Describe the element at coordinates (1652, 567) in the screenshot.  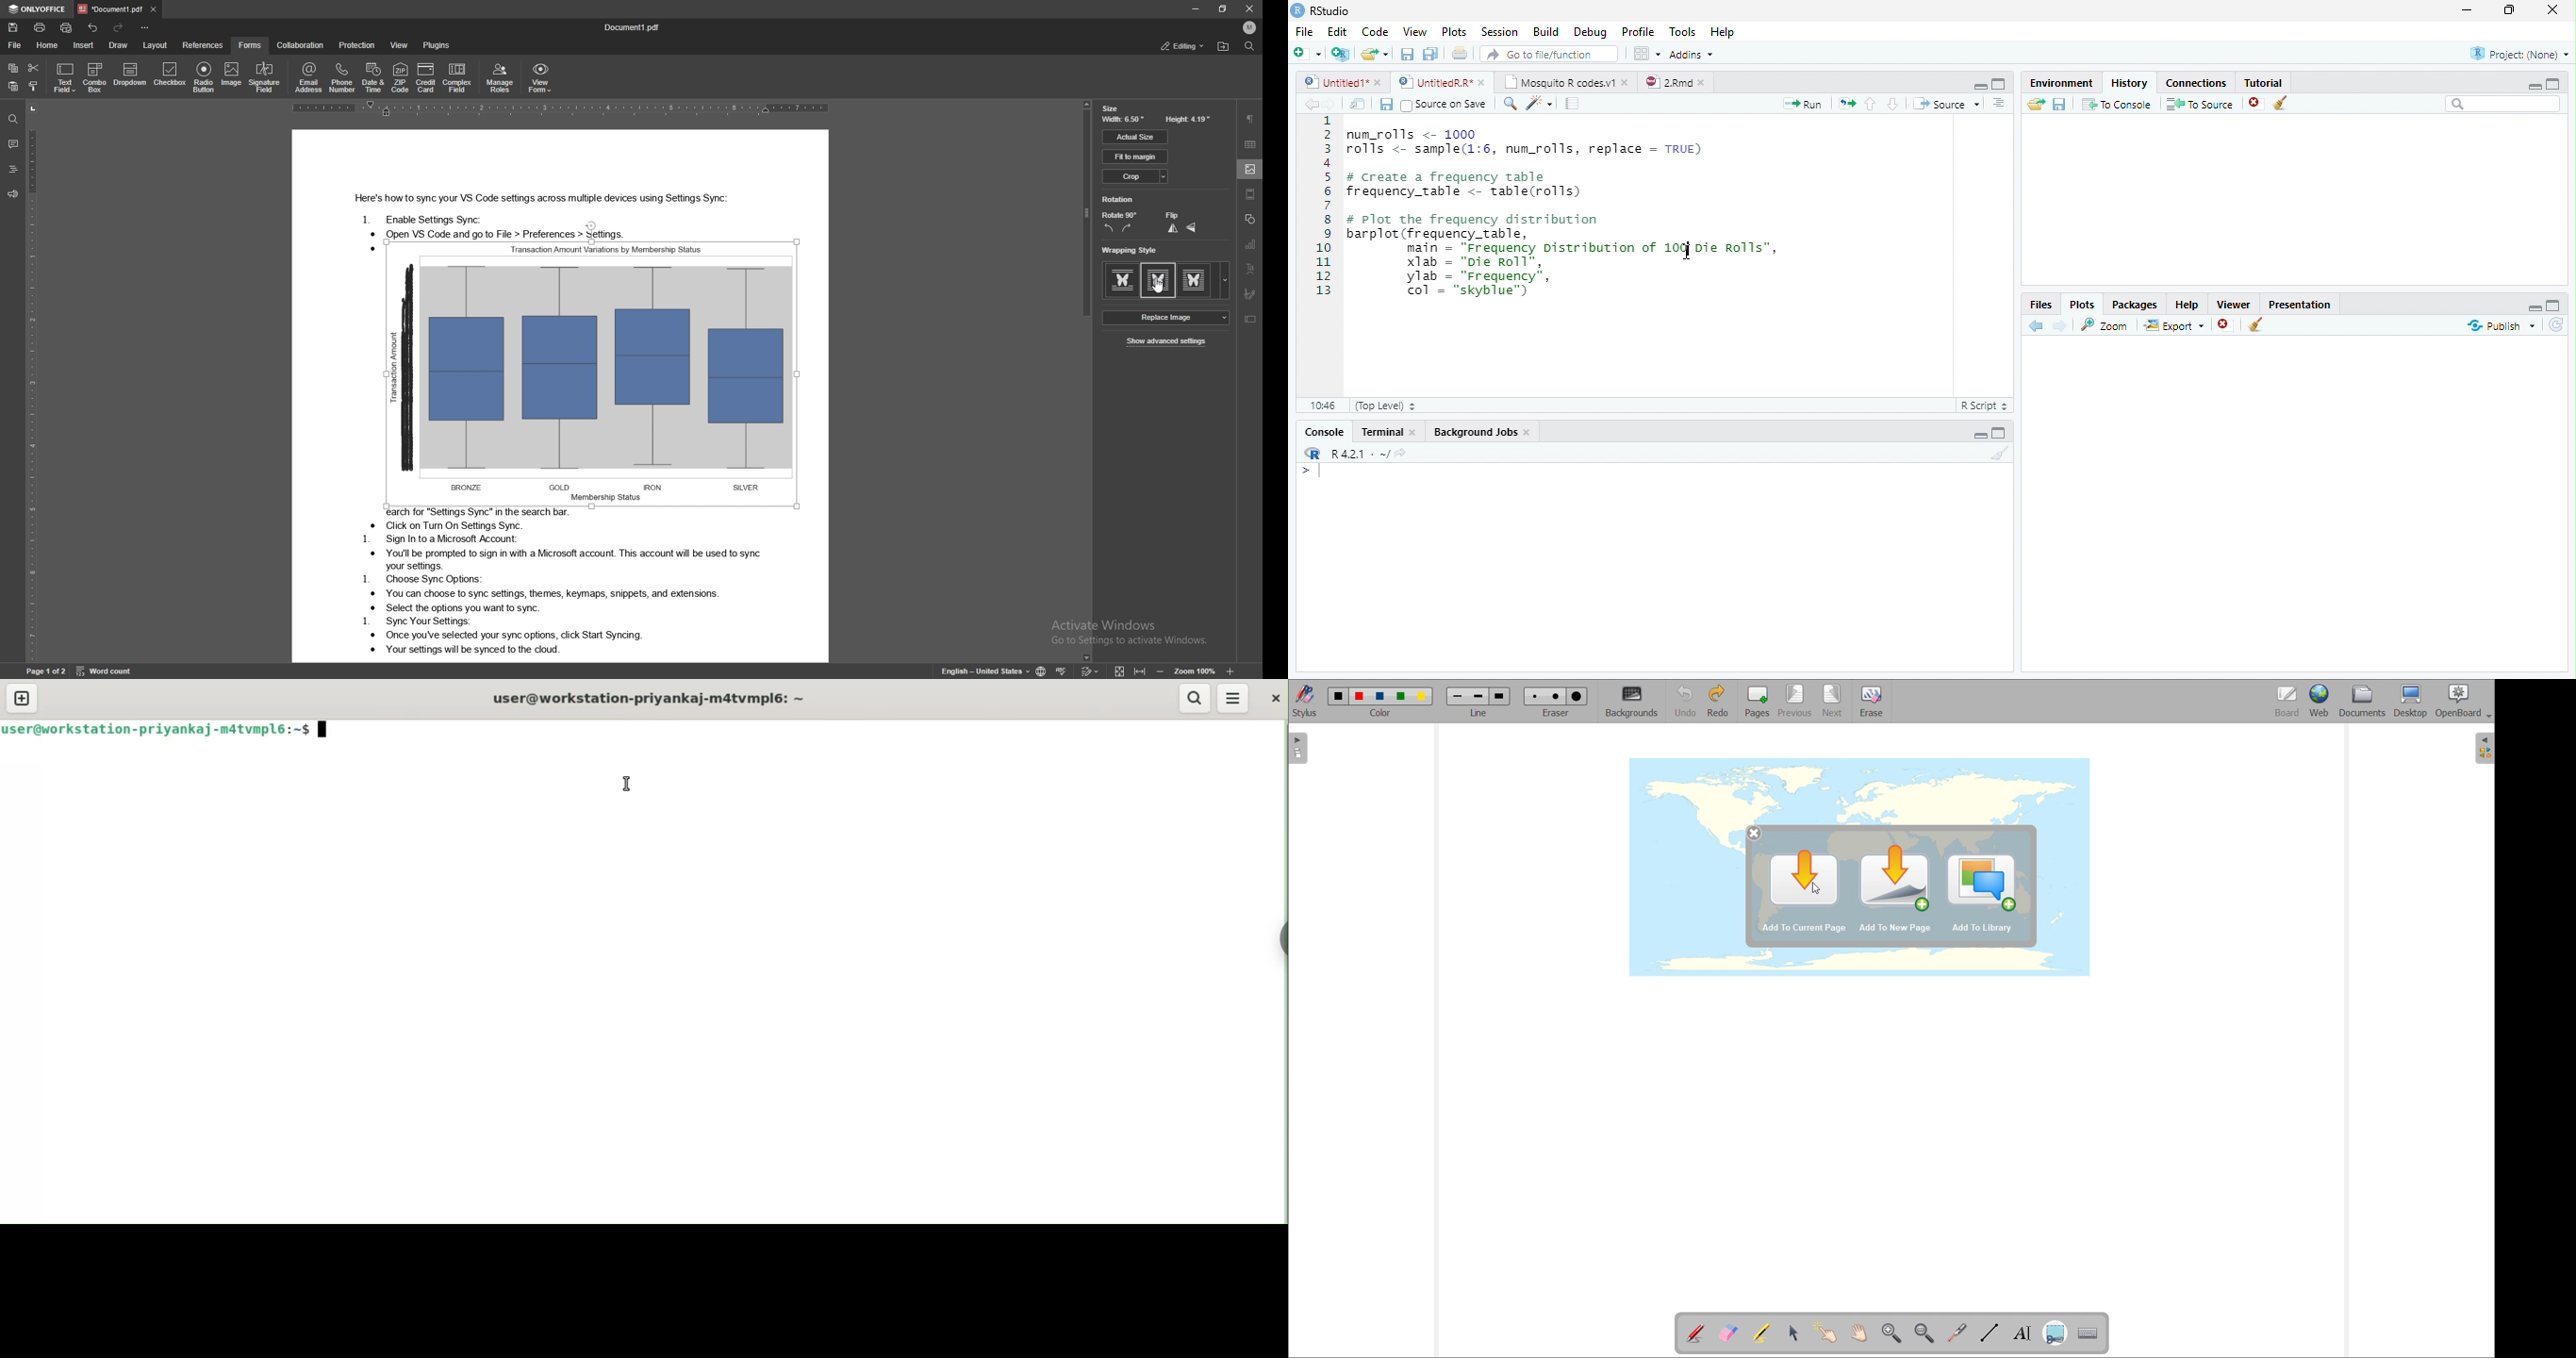
I see `Console` at that location.